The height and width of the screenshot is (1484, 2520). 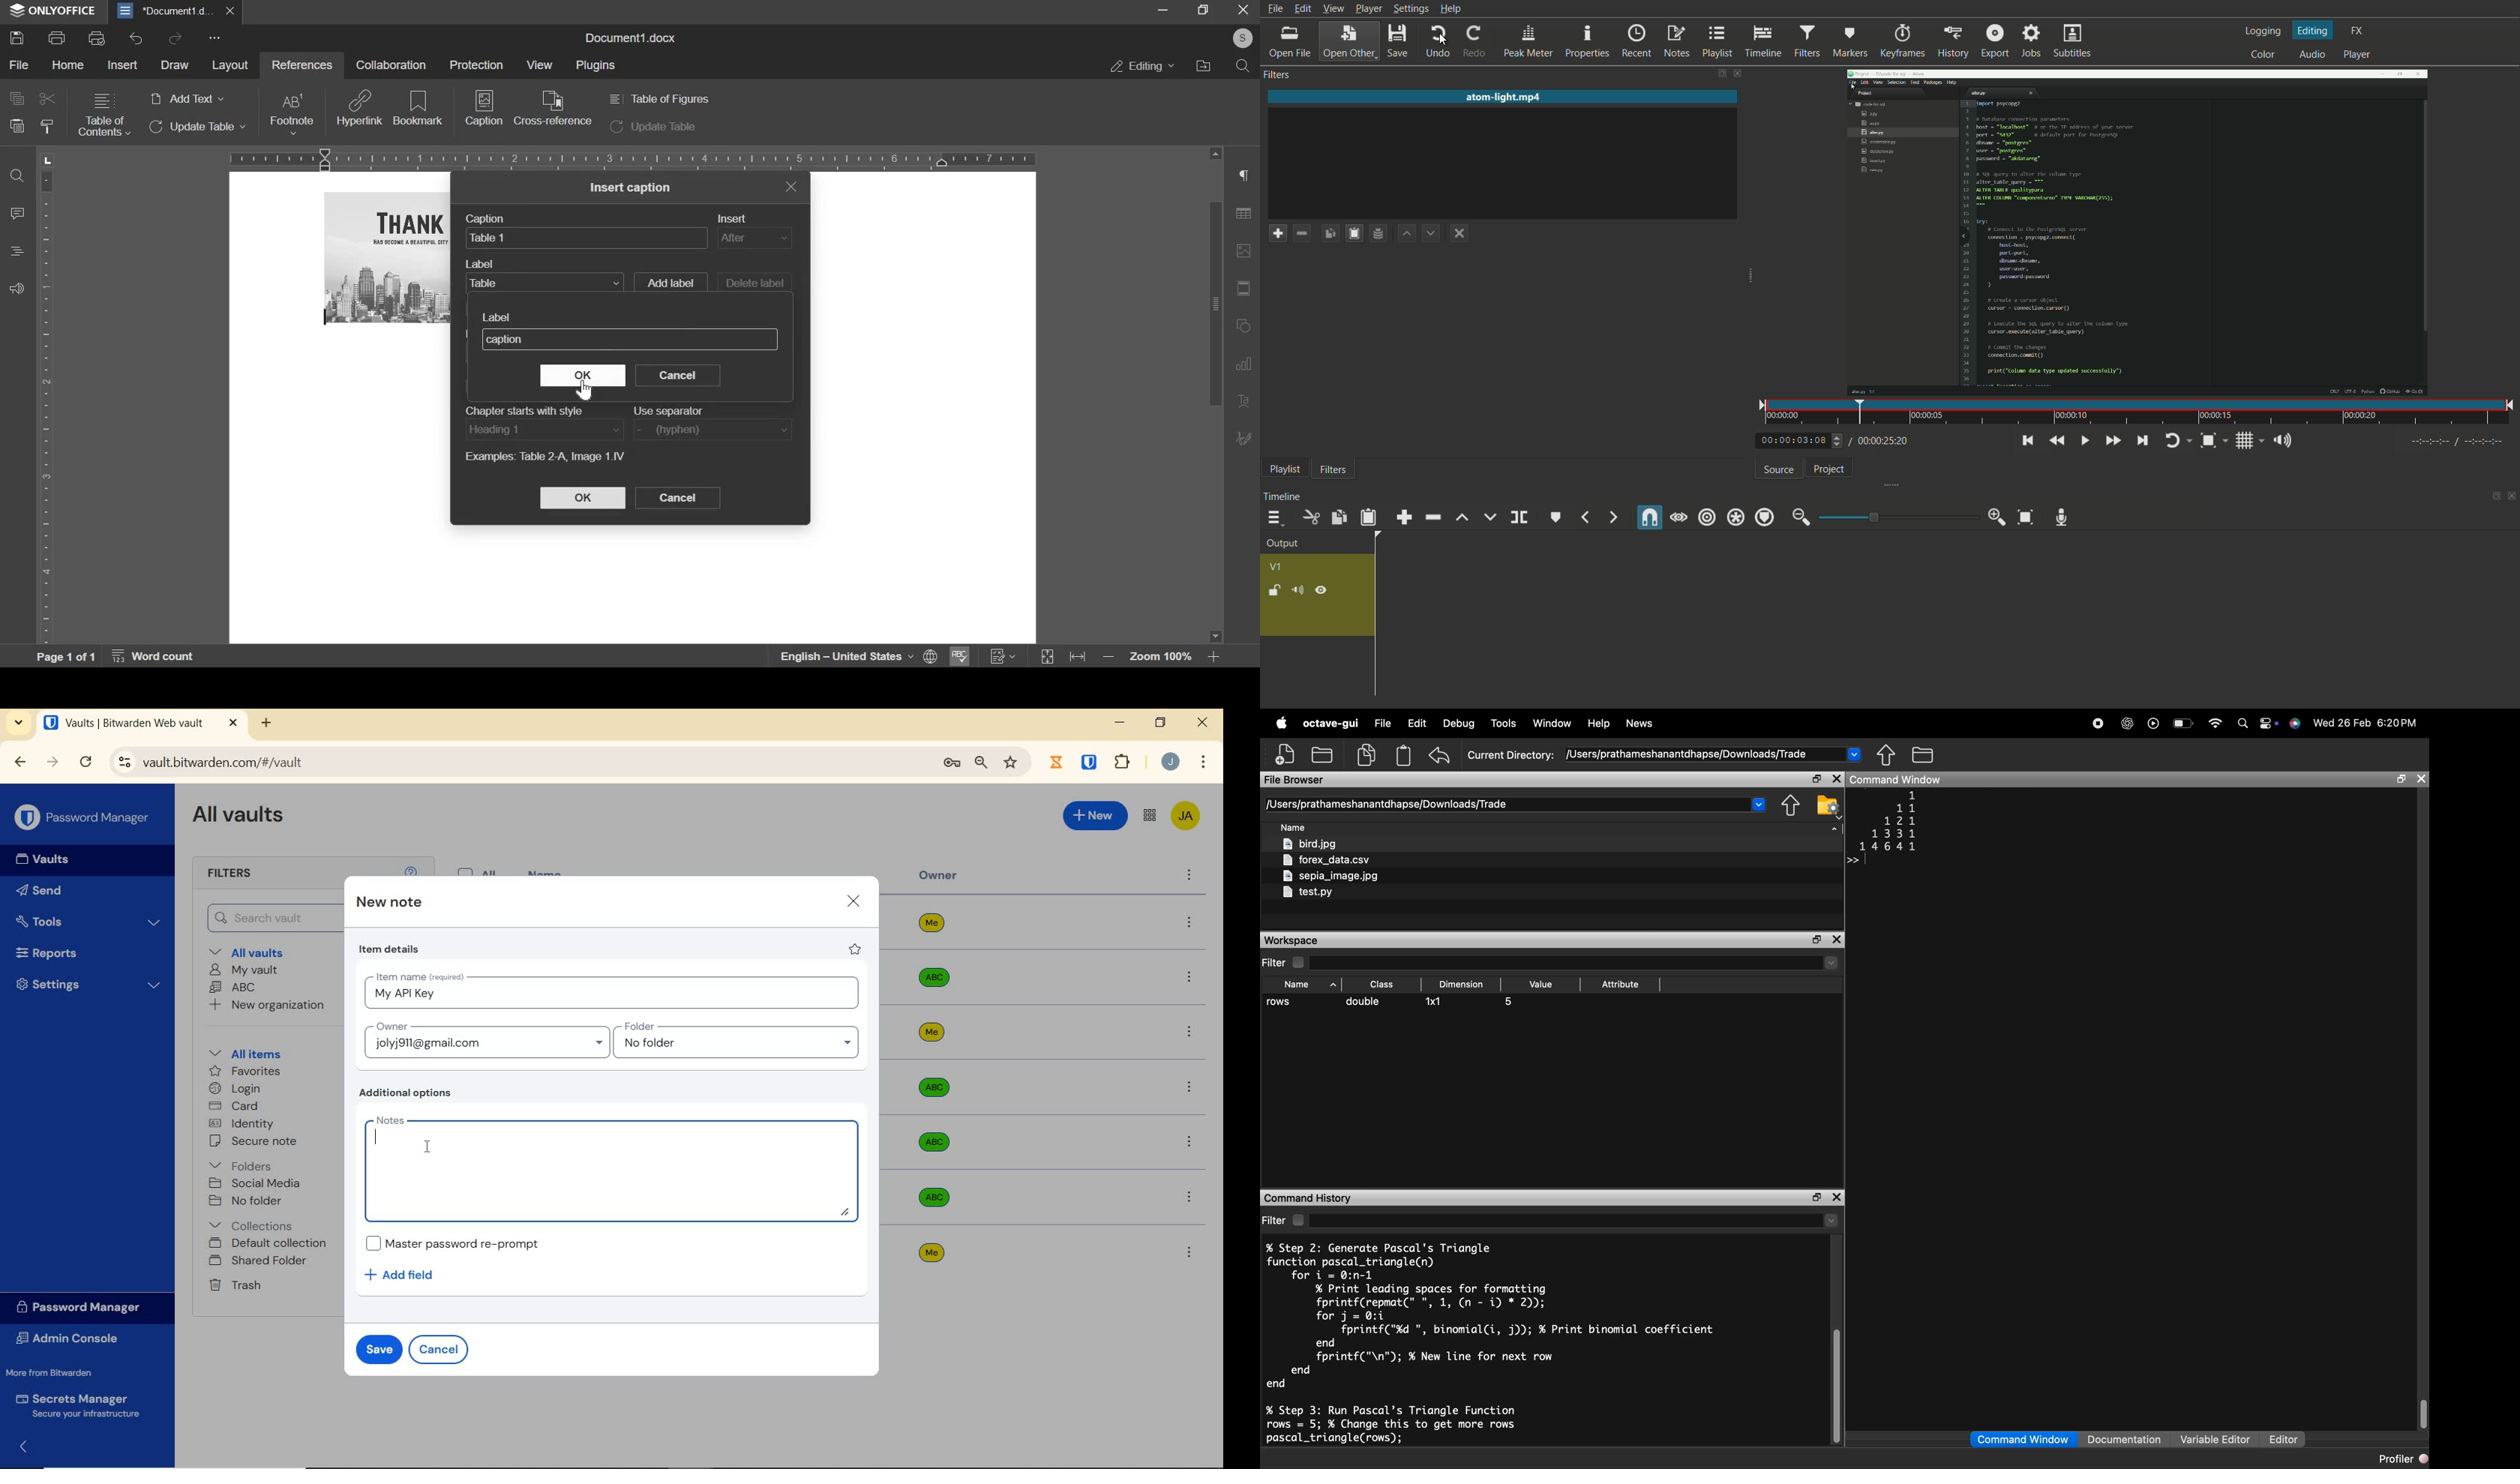 What do you see at coordinates (1459, 723) in the screenshot?
I see `Debug` at bounding box center [1459, 723].